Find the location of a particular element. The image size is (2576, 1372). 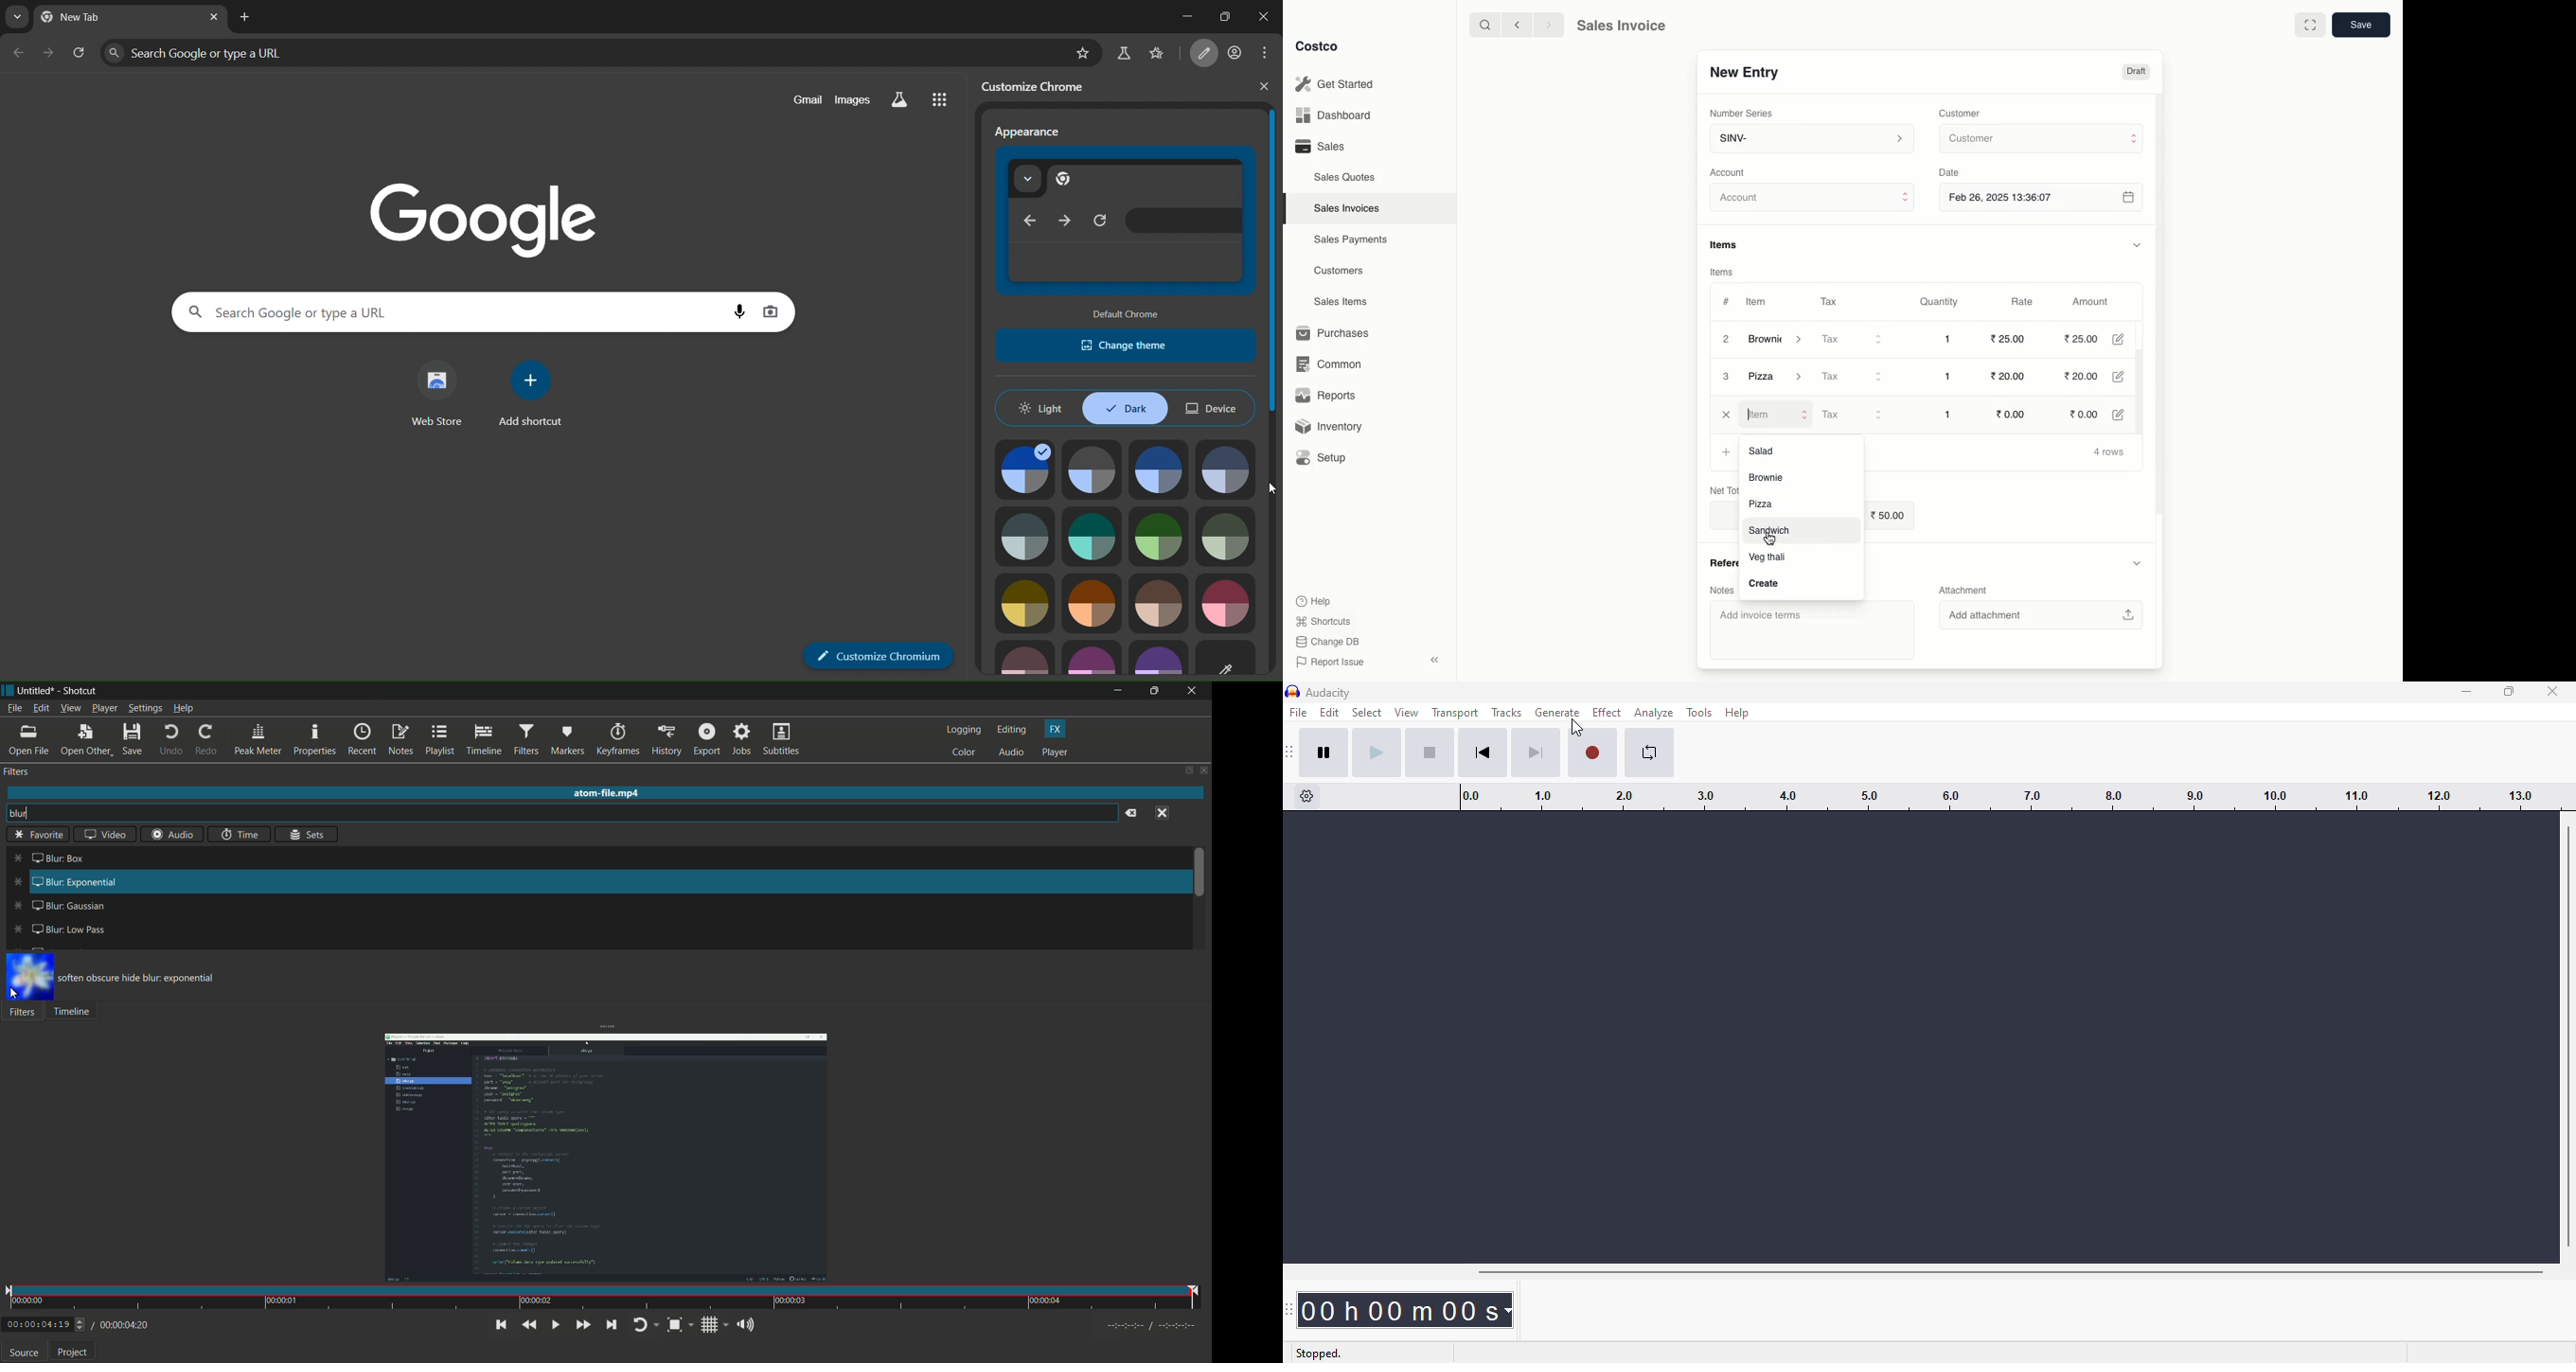

Brownie is located at coordinates (1780, 378).